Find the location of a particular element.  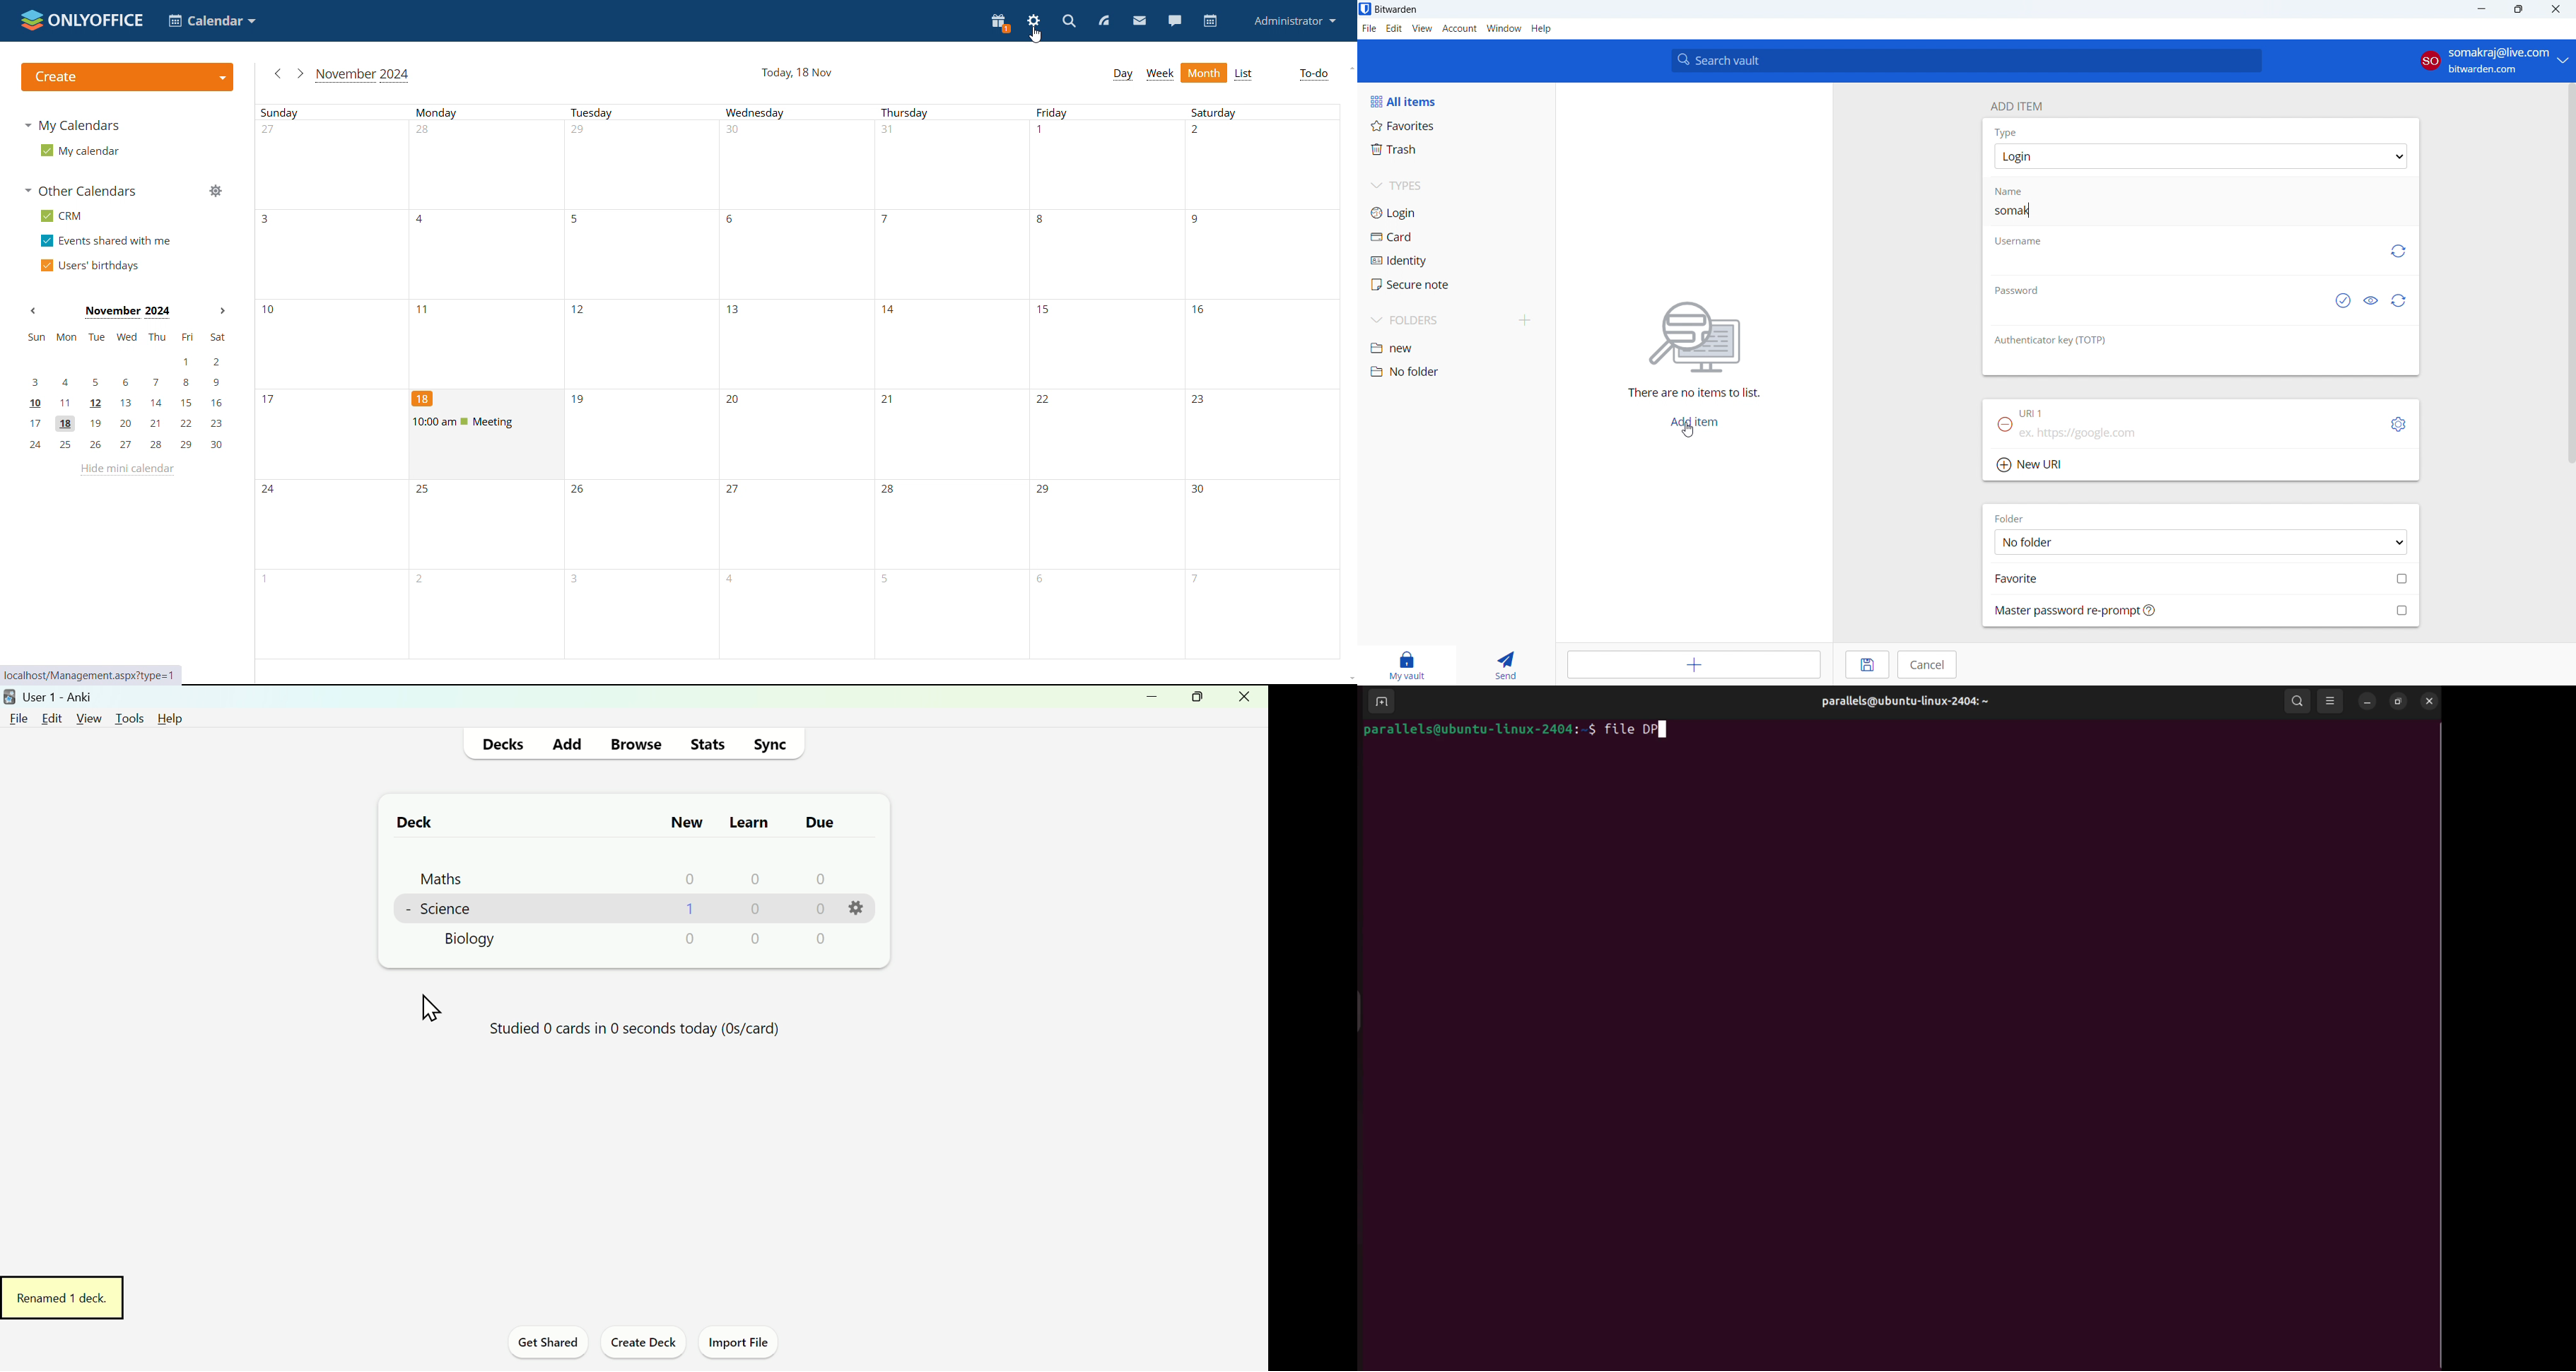

Close is located at coordinates (1247, 701).